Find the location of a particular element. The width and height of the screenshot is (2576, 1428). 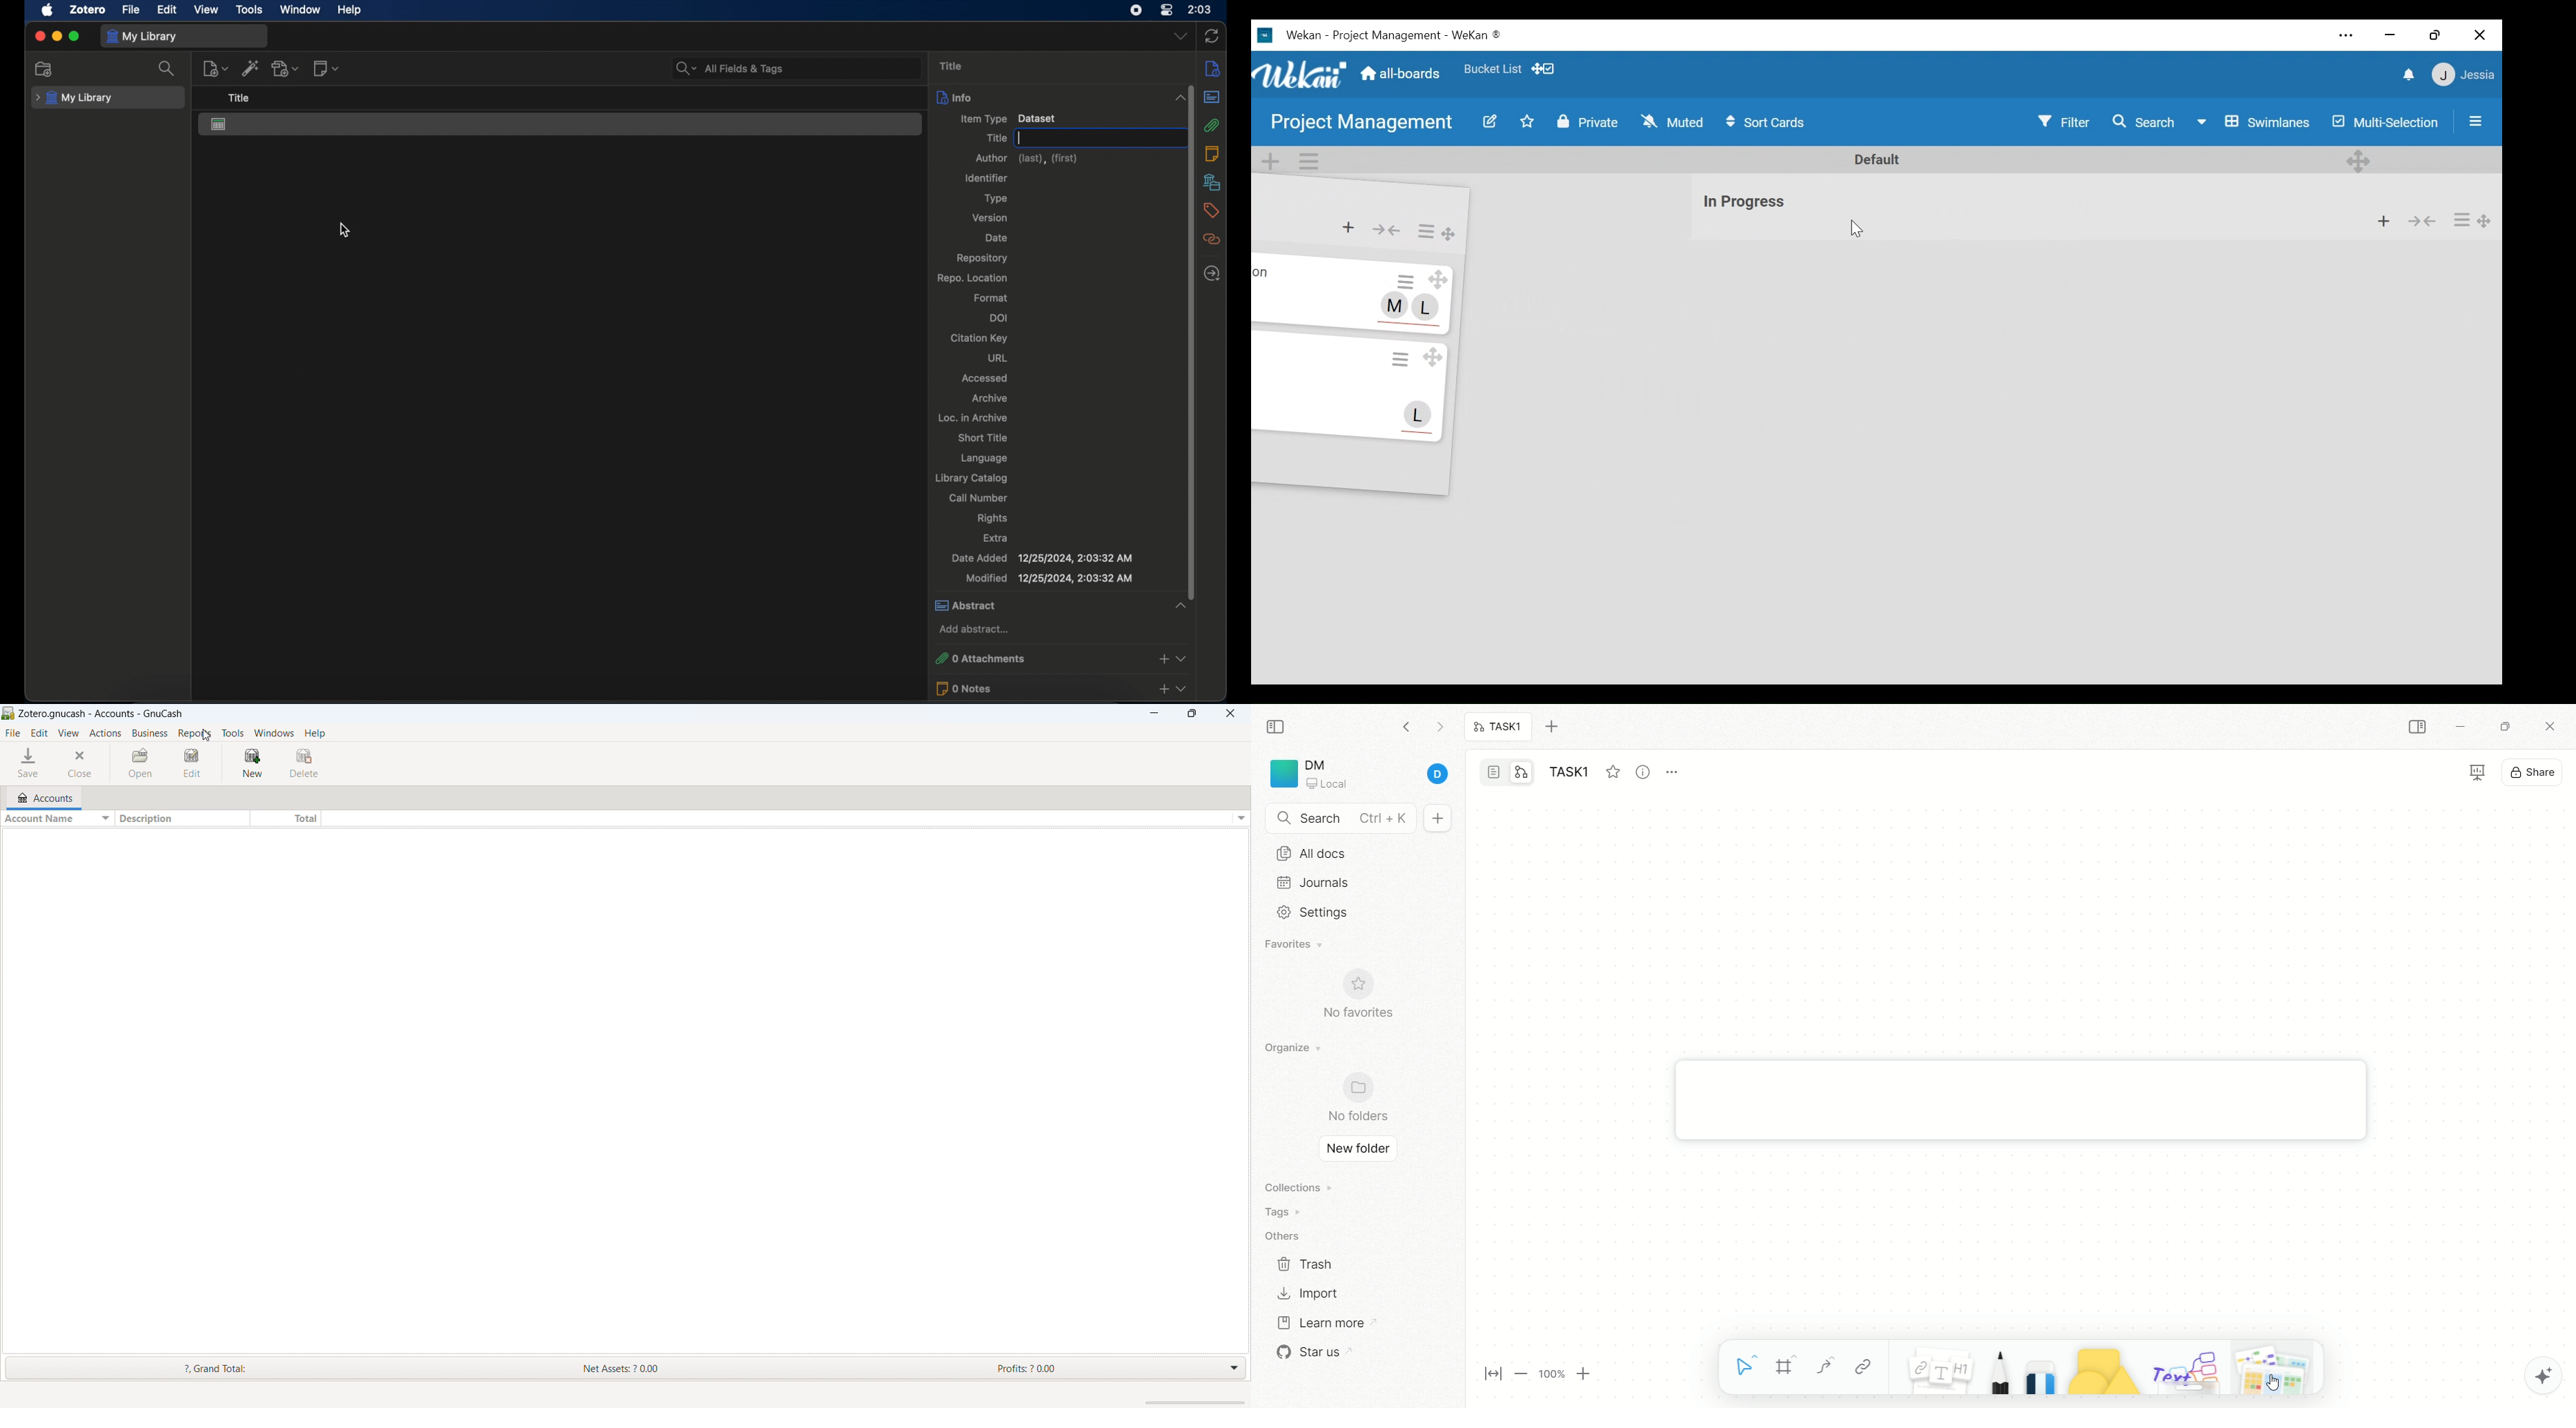

List Actions is located at coordinates (2462, 219).